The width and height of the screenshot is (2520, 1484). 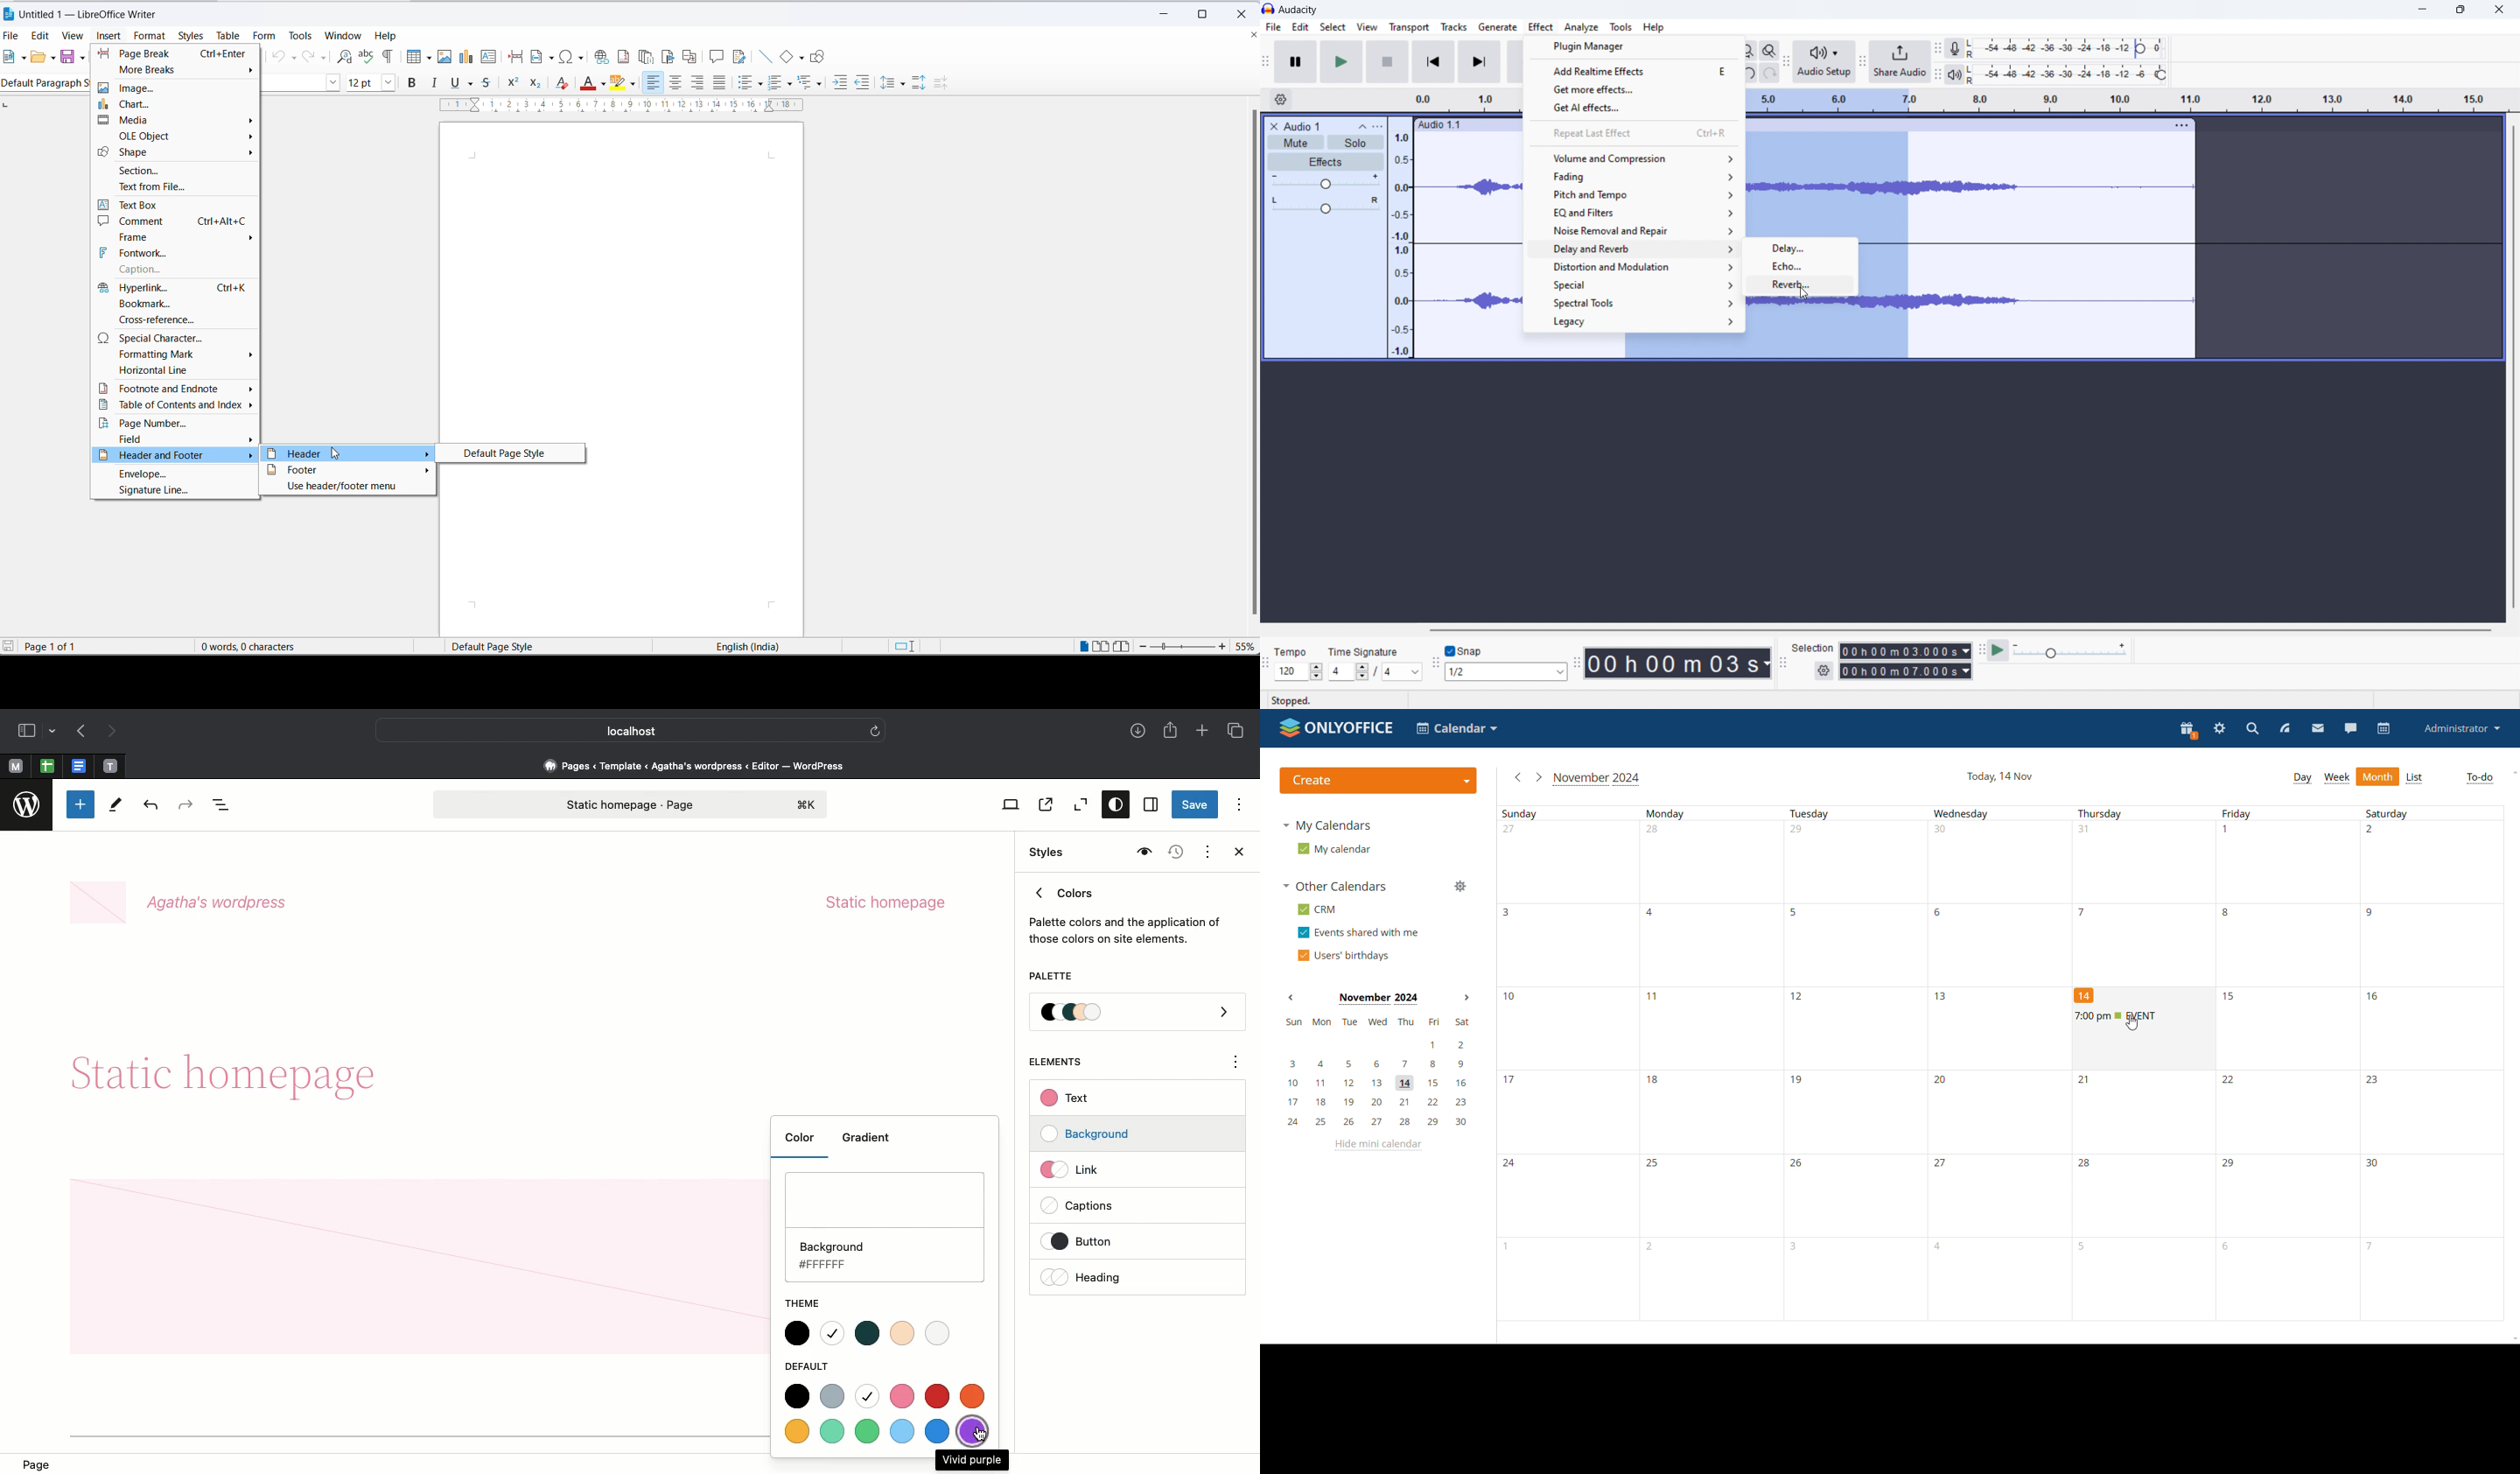 I want to click on eq and filters, so click(x=1632, y=212).